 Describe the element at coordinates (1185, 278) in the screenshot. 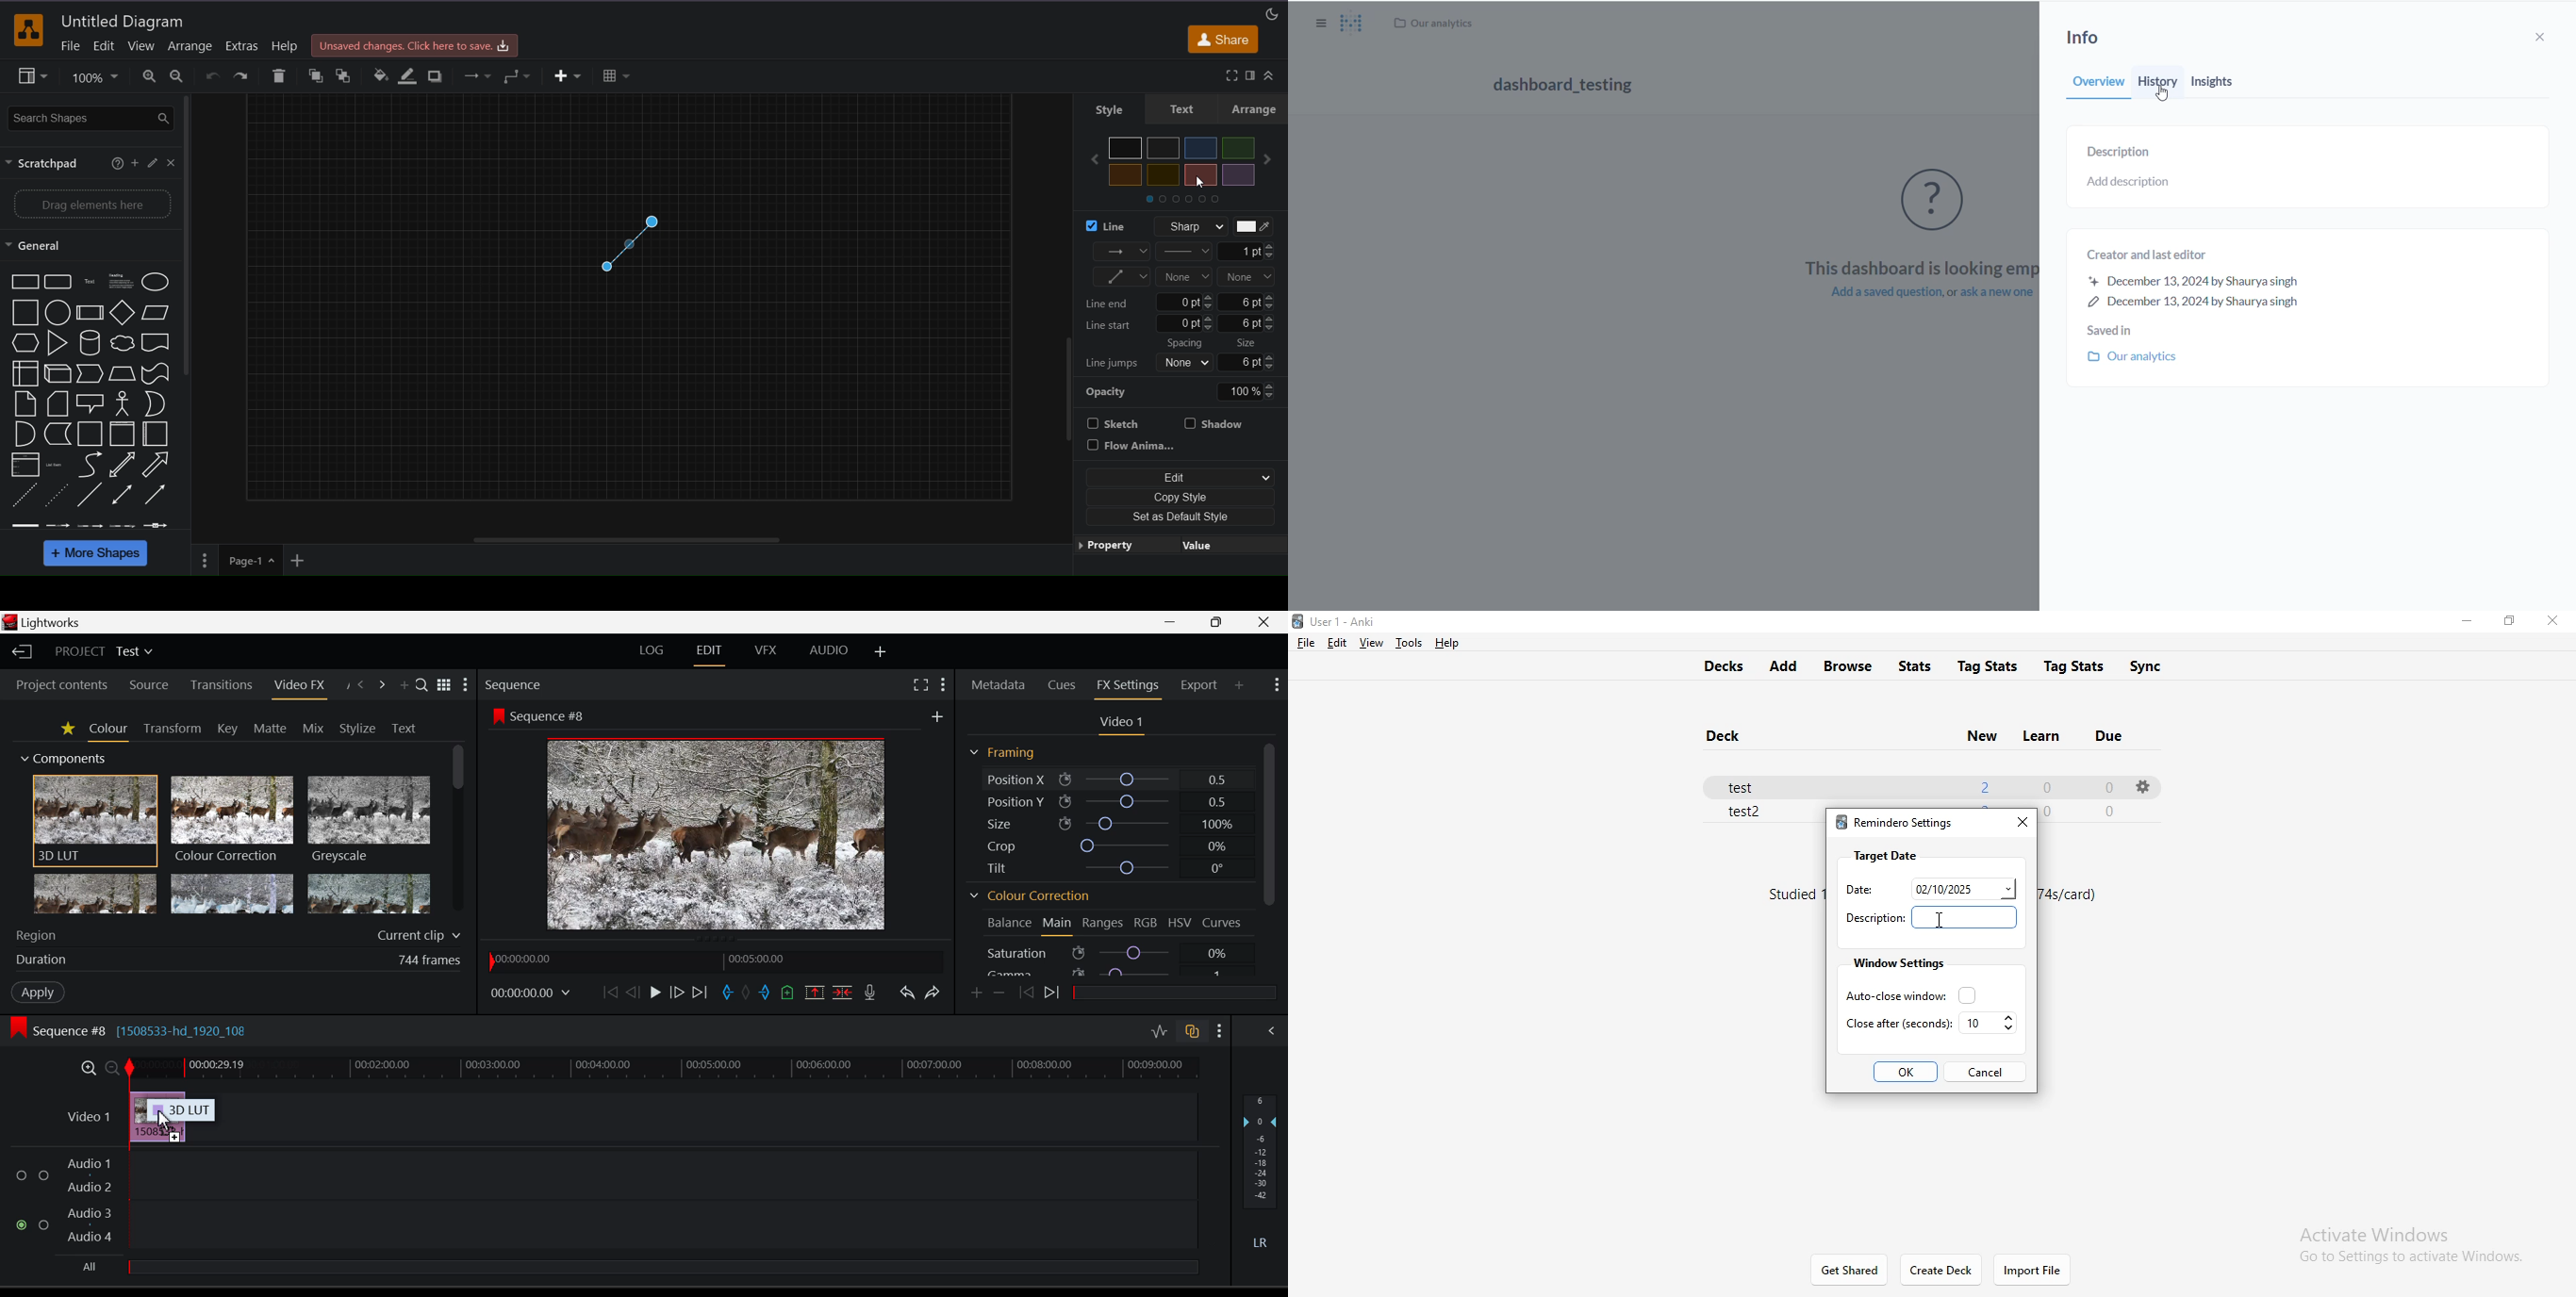

I see `line start` at that location.